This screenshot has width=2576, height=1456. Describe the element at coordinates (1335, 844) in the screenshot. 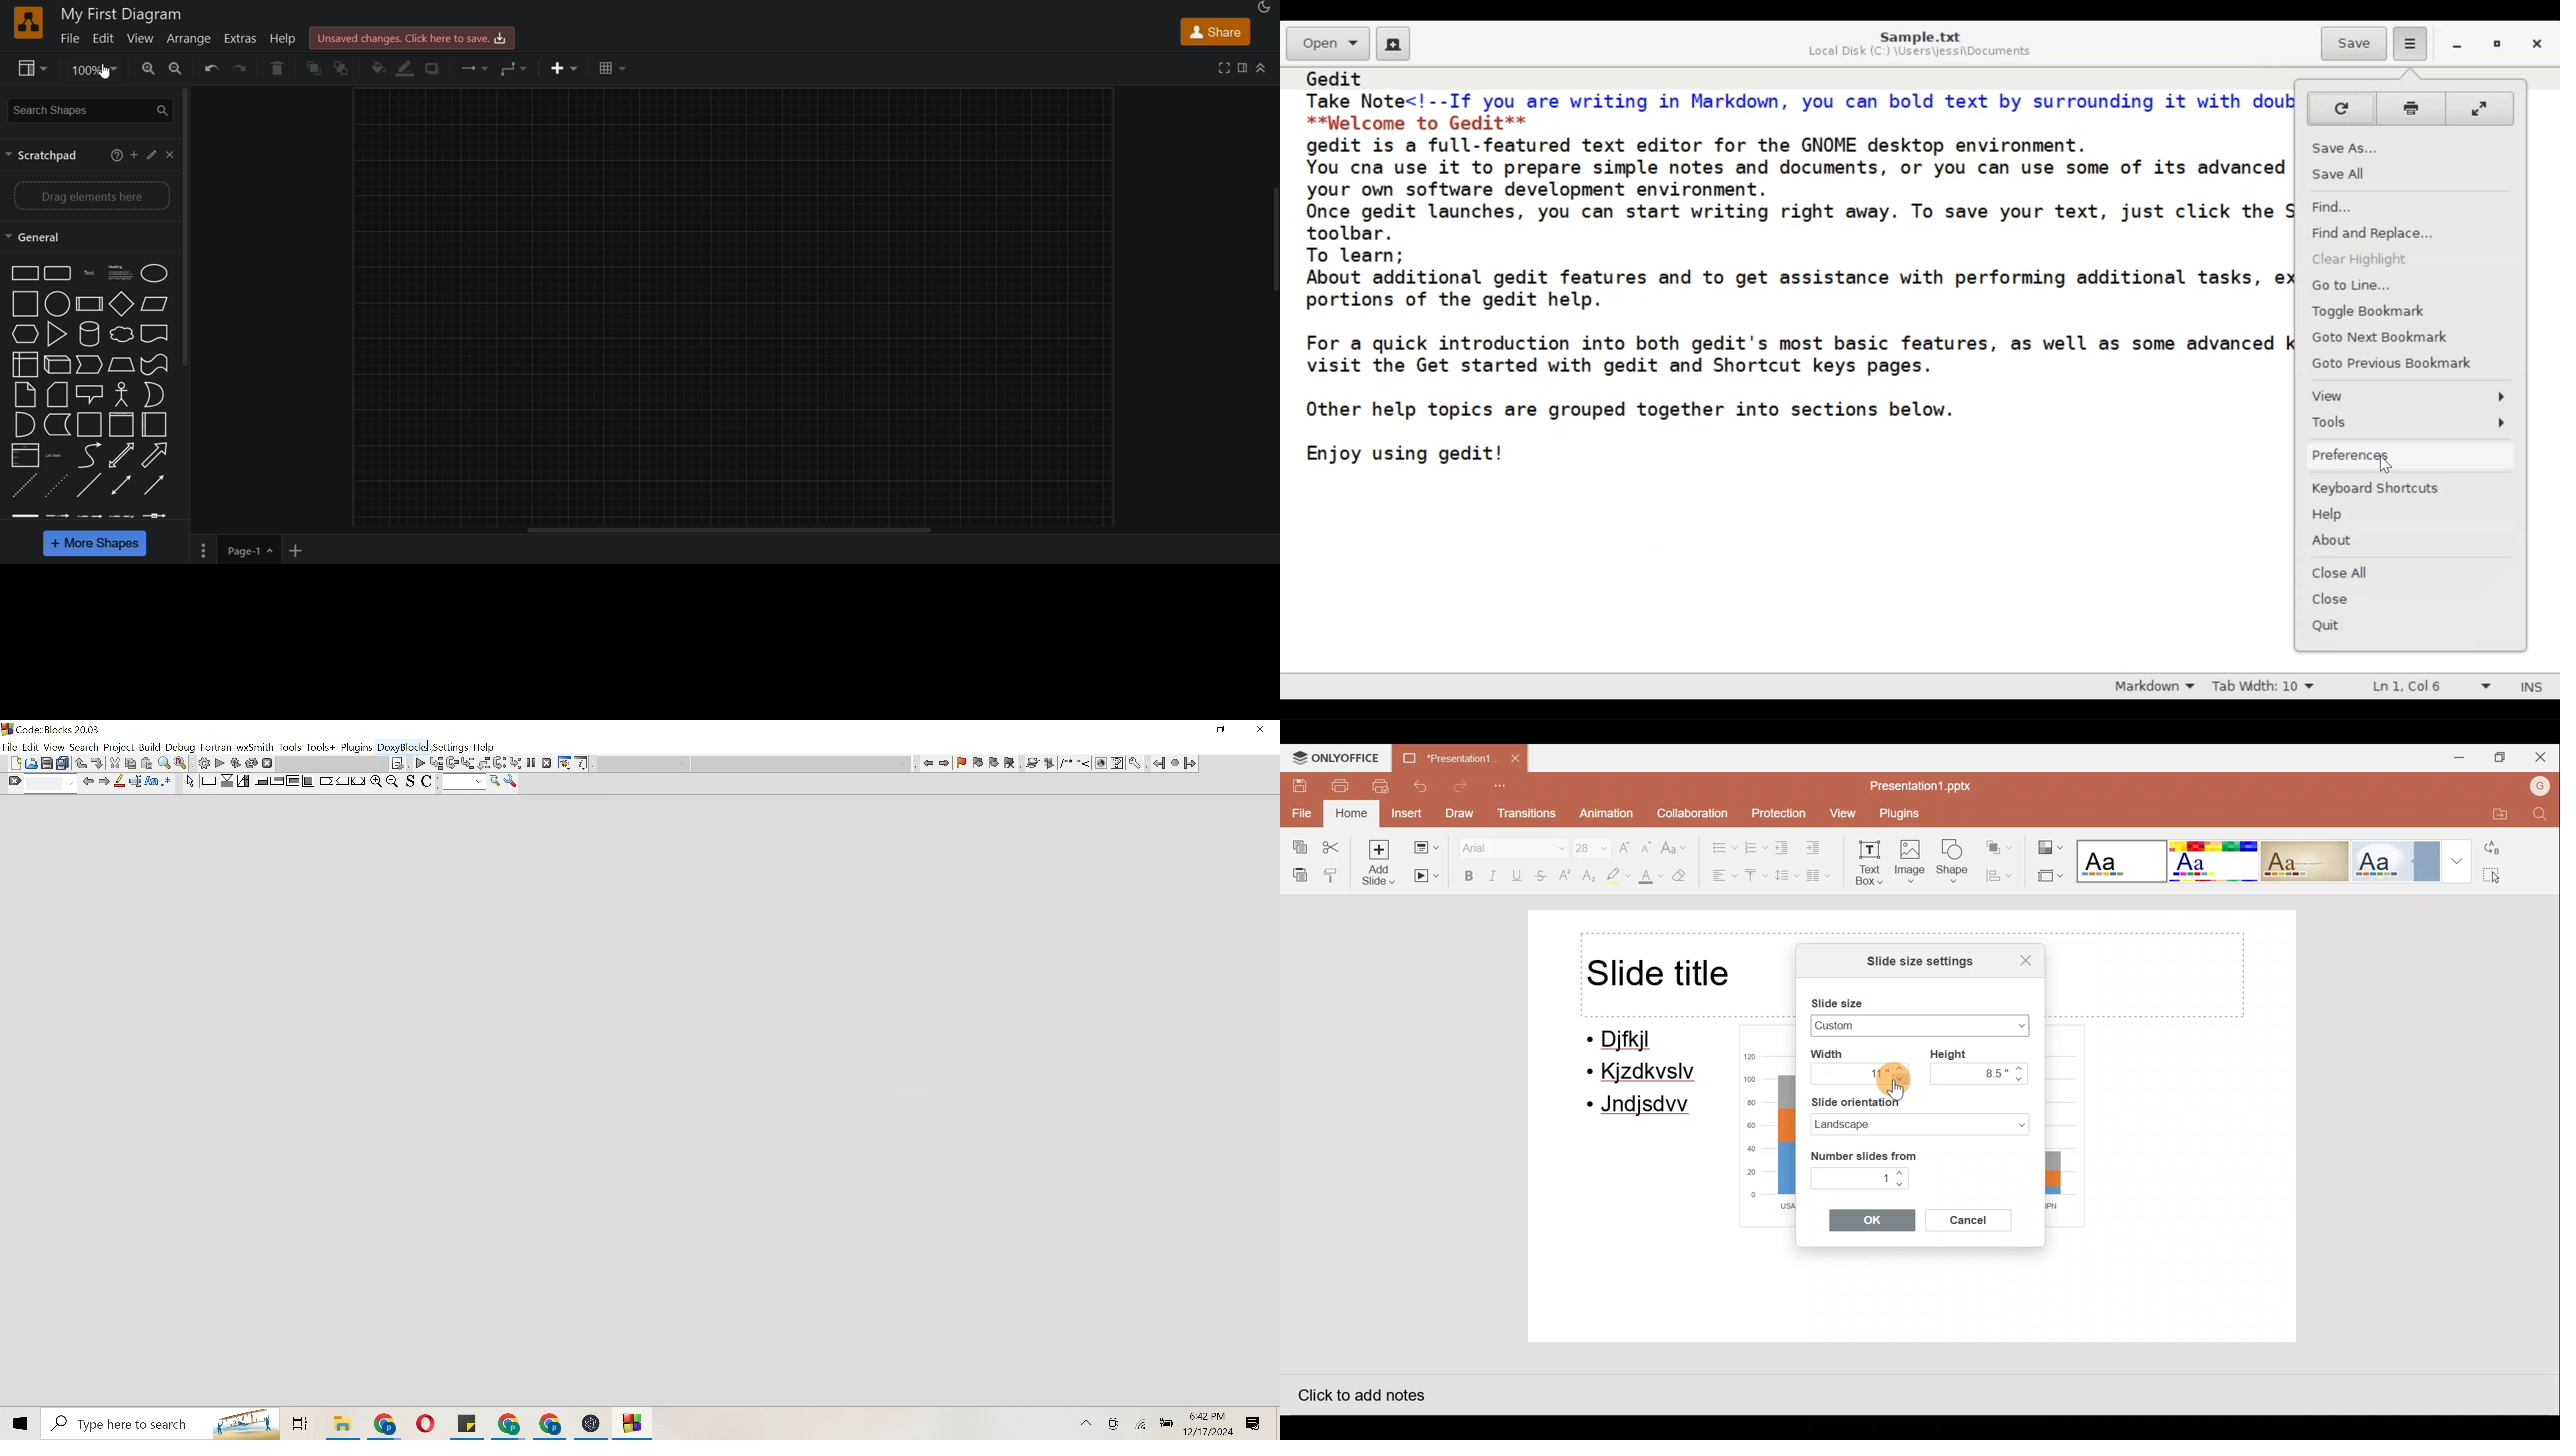

I see `Cut` at that location.